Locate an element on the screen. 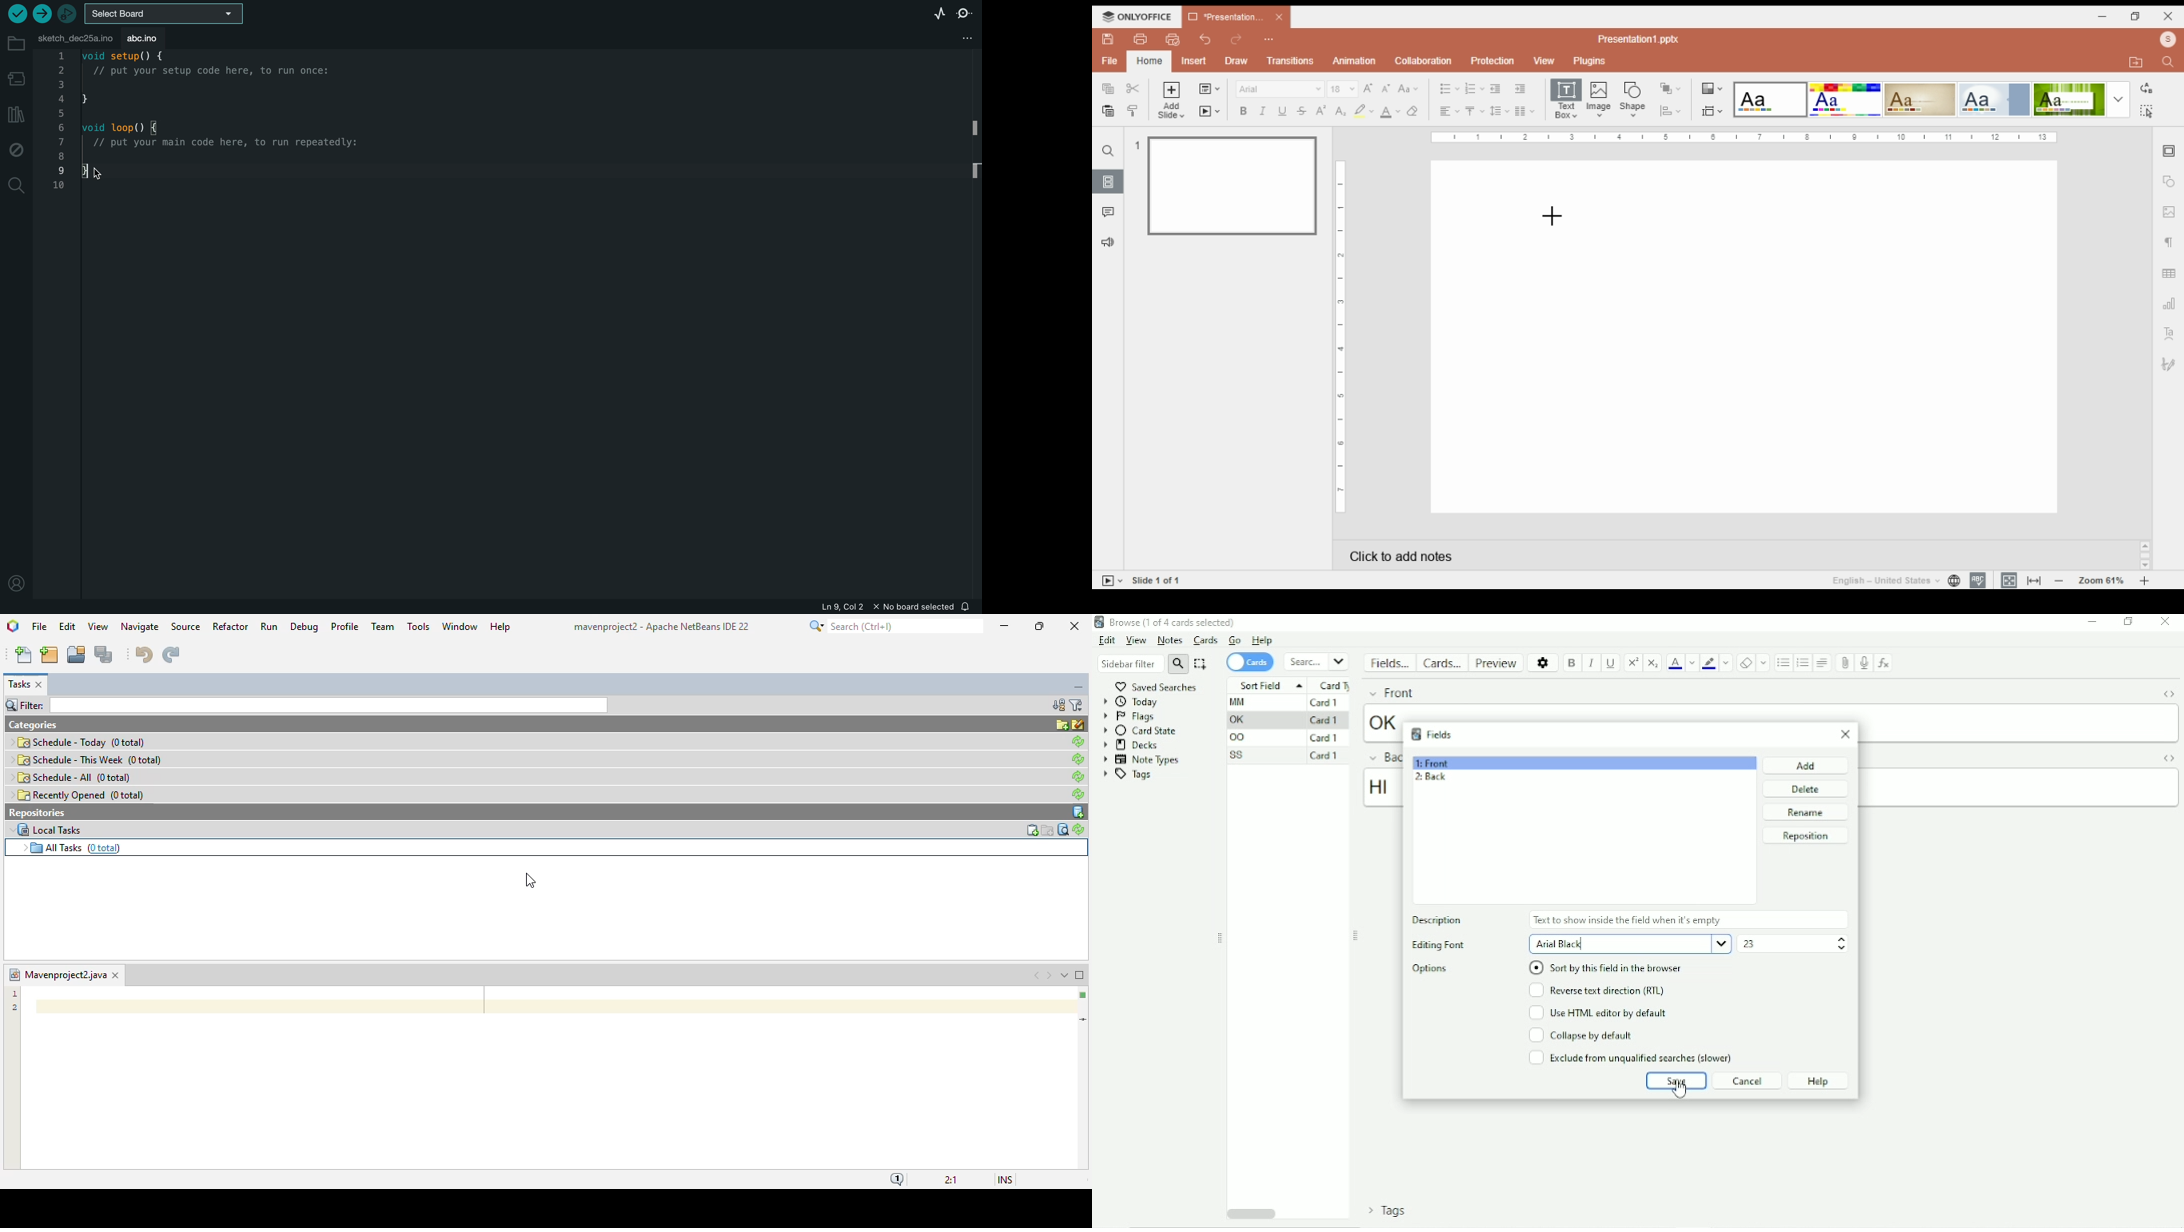  color theme is located at coordinates (1845, 100).